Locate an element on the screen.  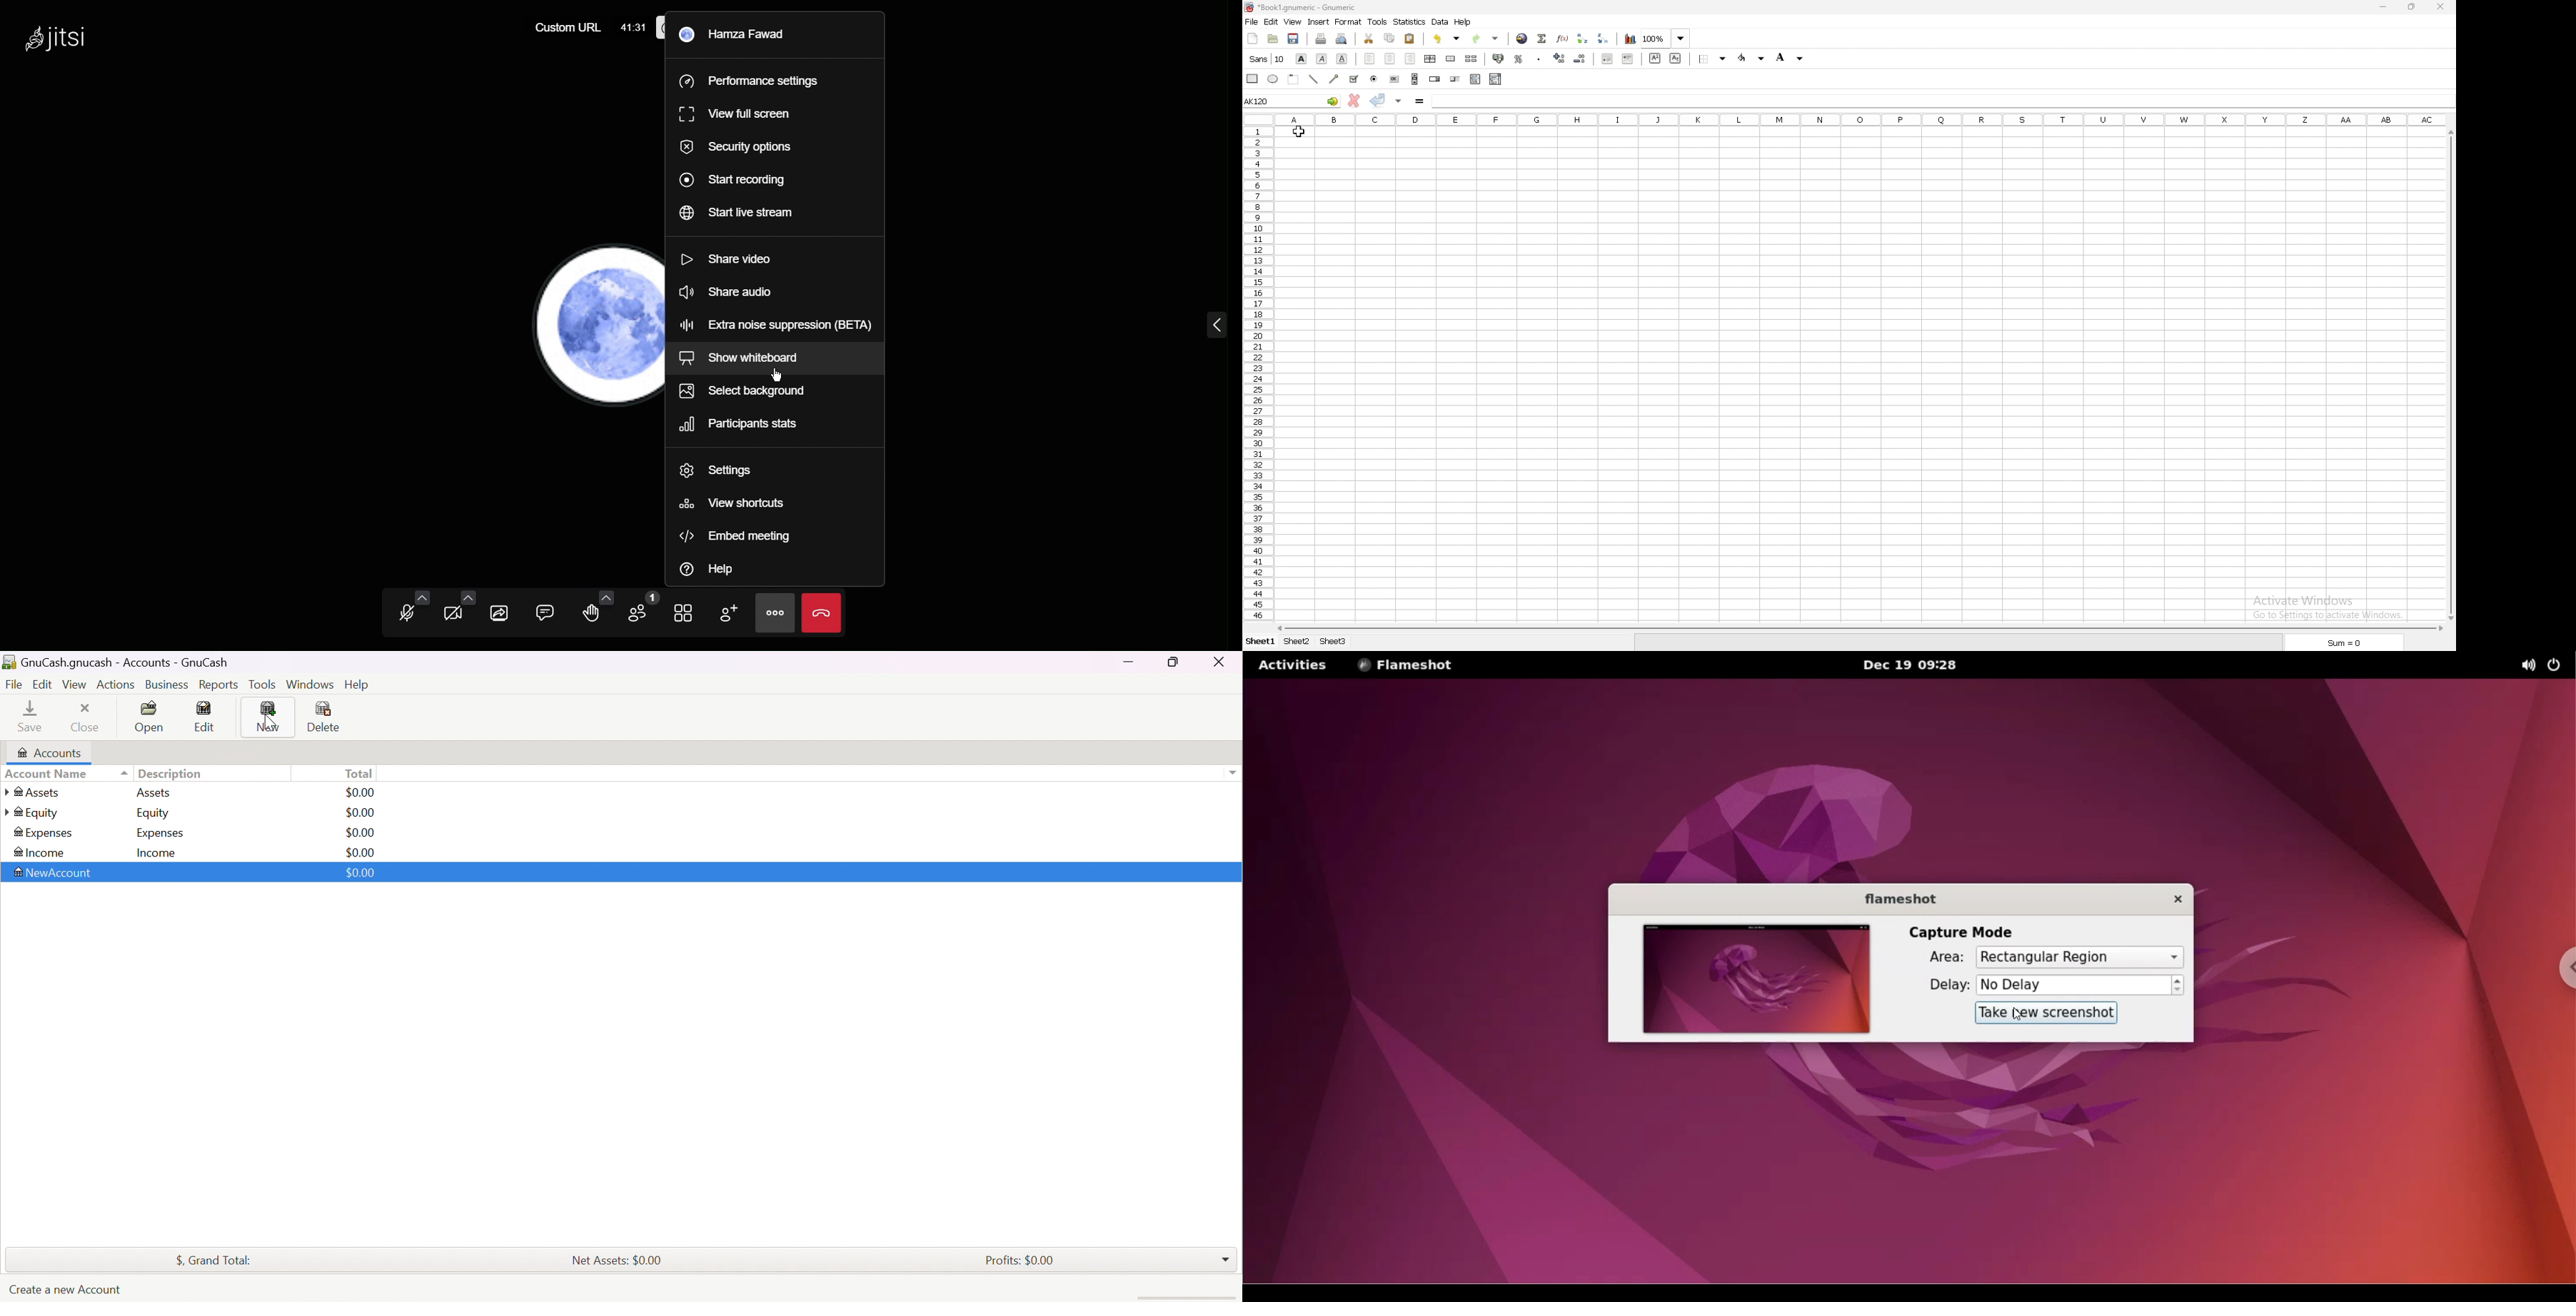
columns is located at coordinates (1859, 119).